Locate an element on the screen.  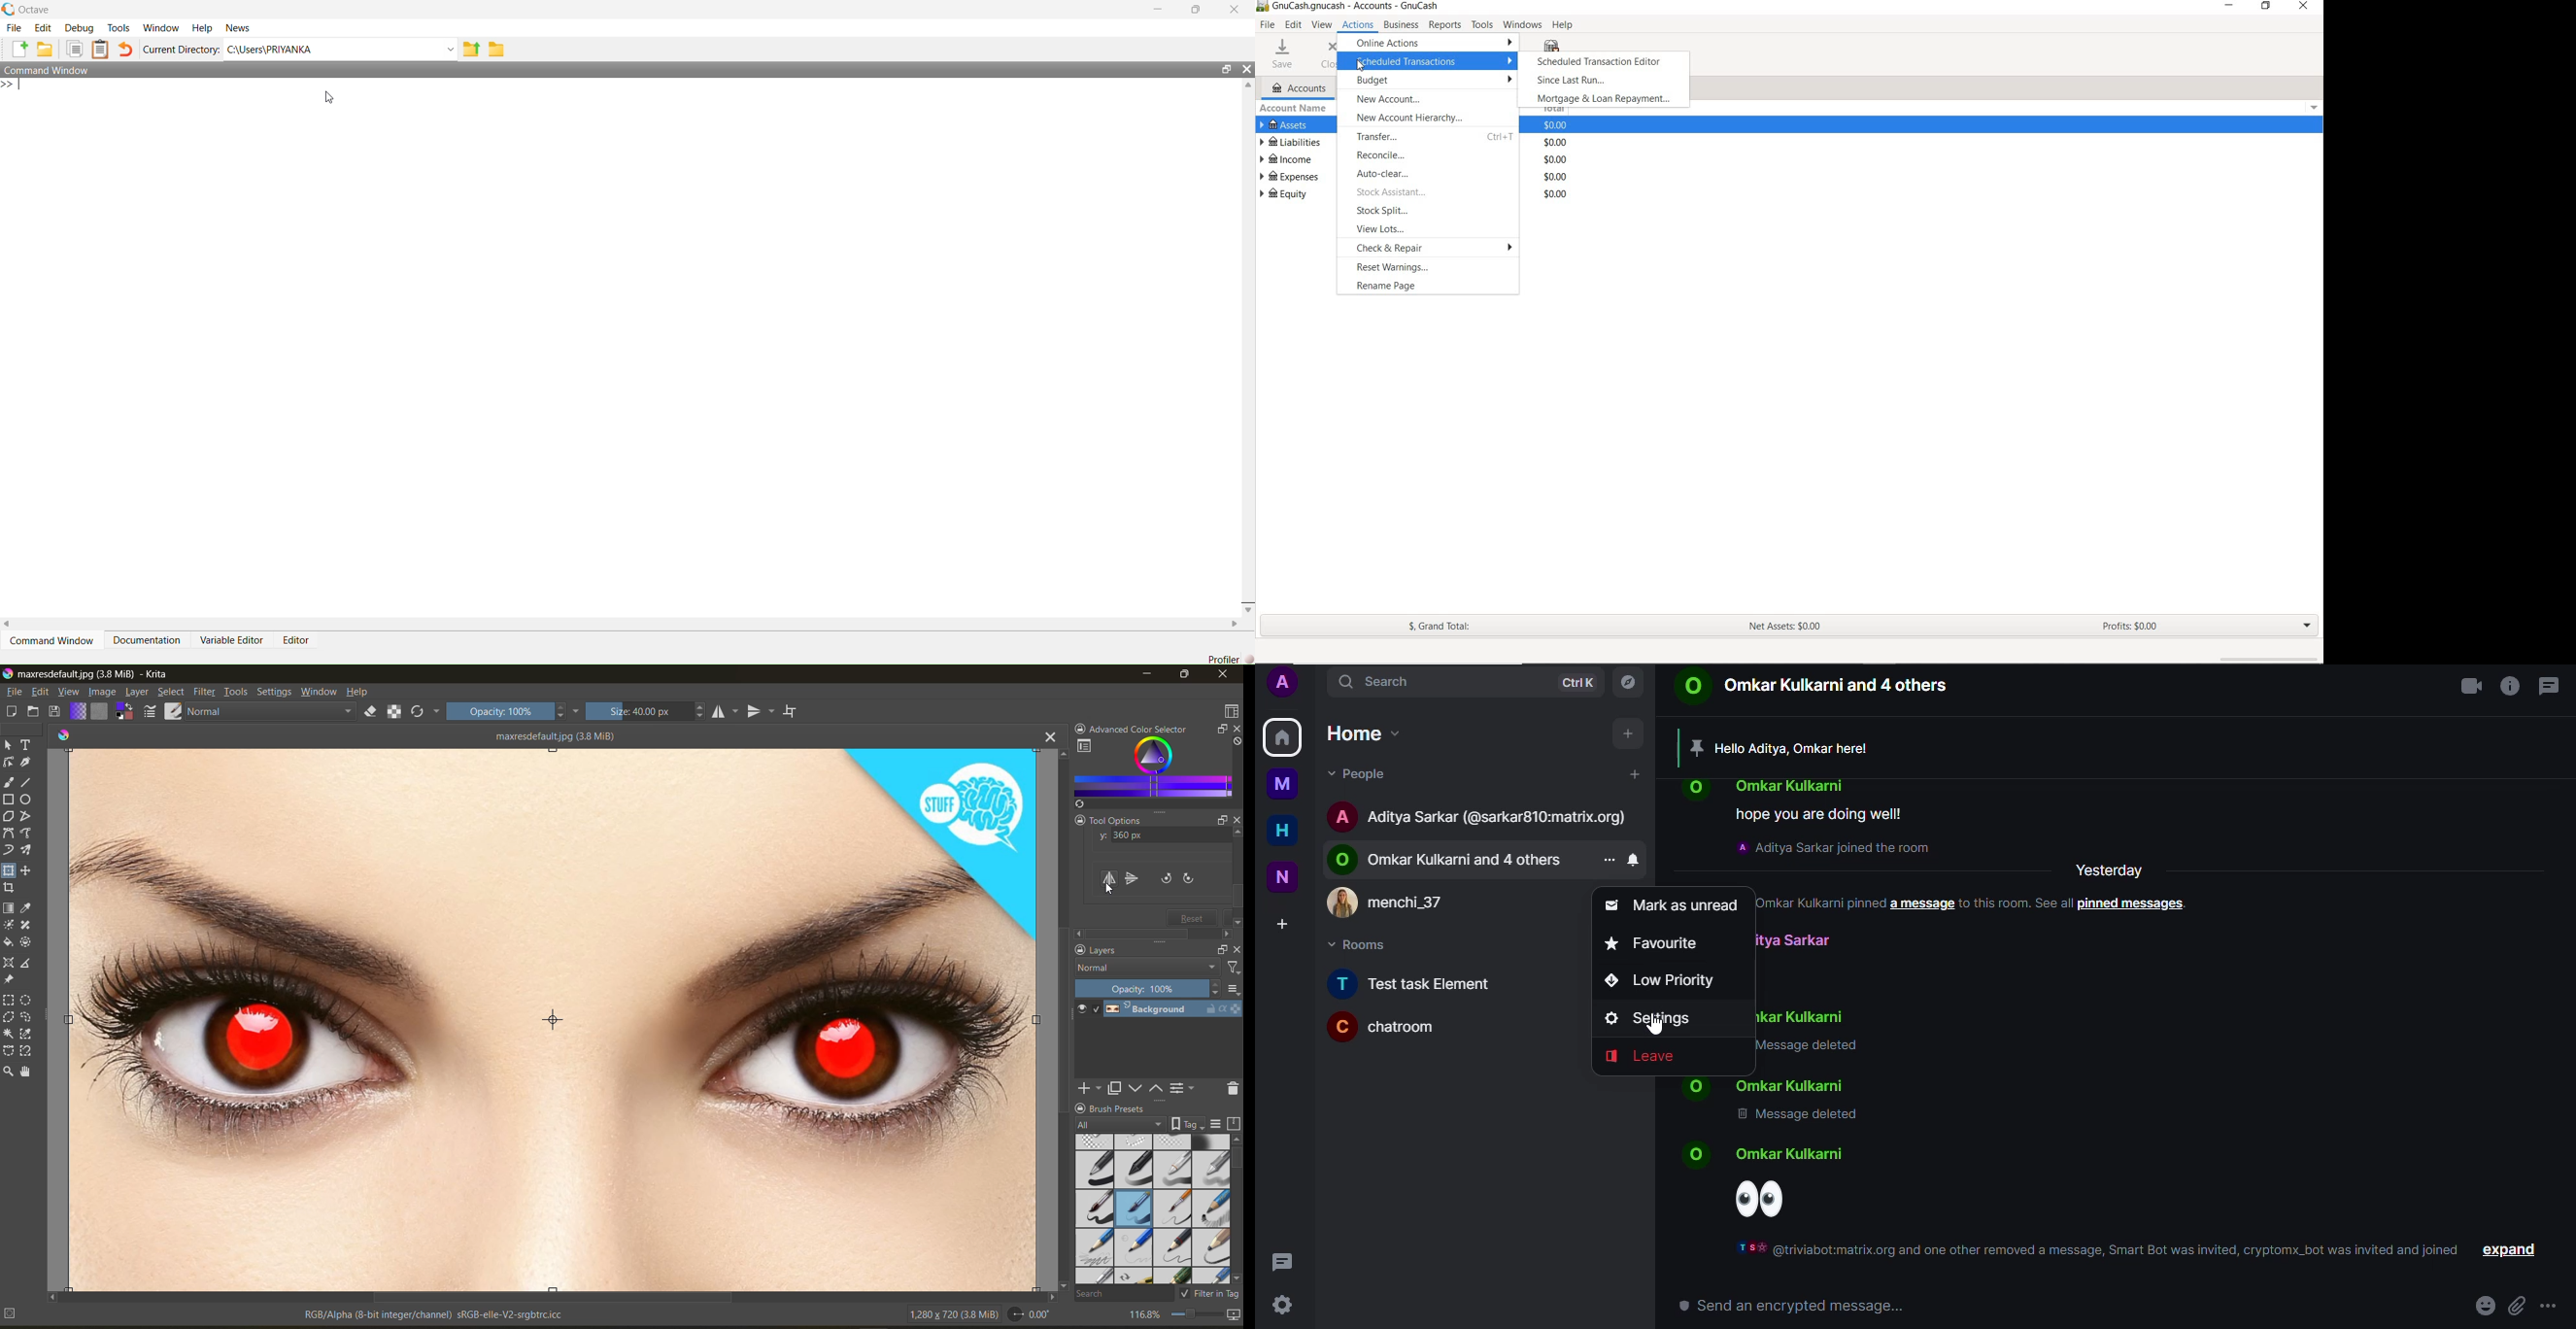
opacity is located at coordinates (514, 713).